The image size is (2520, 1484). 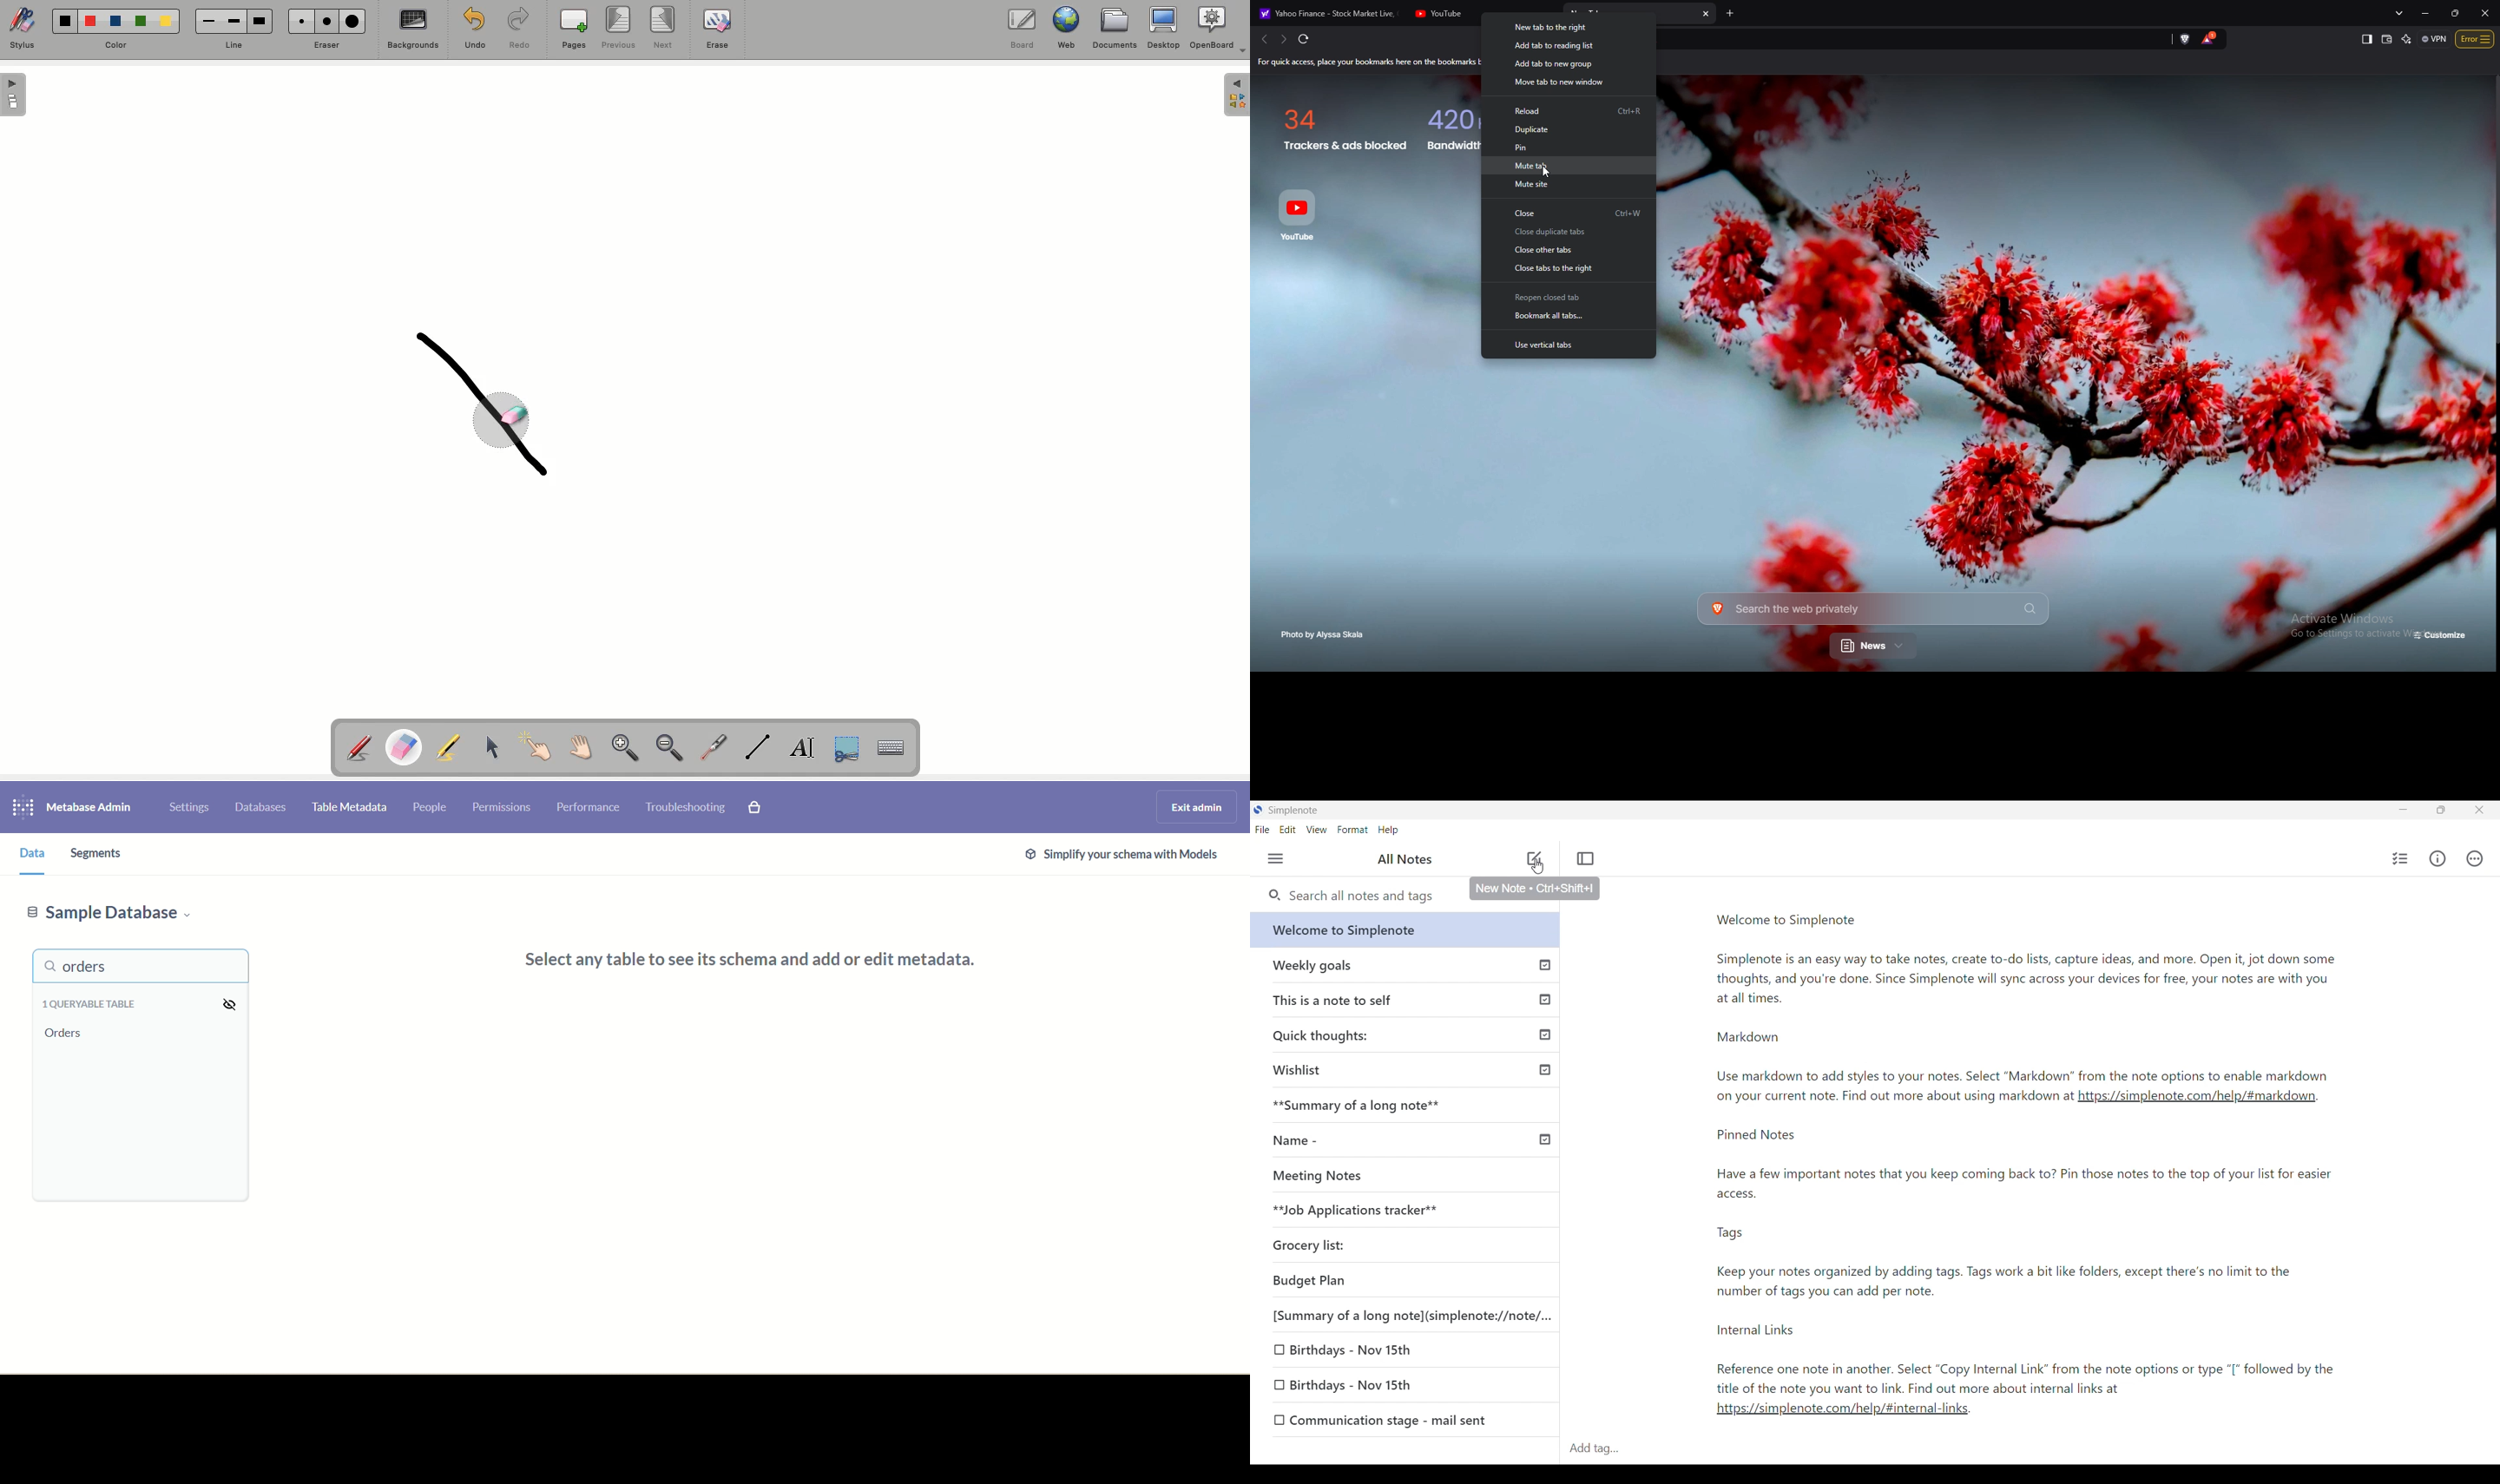 What do you see at coordinates (590, 808) in the screenshot?
I see `performance` at bounding box center [590, 808].